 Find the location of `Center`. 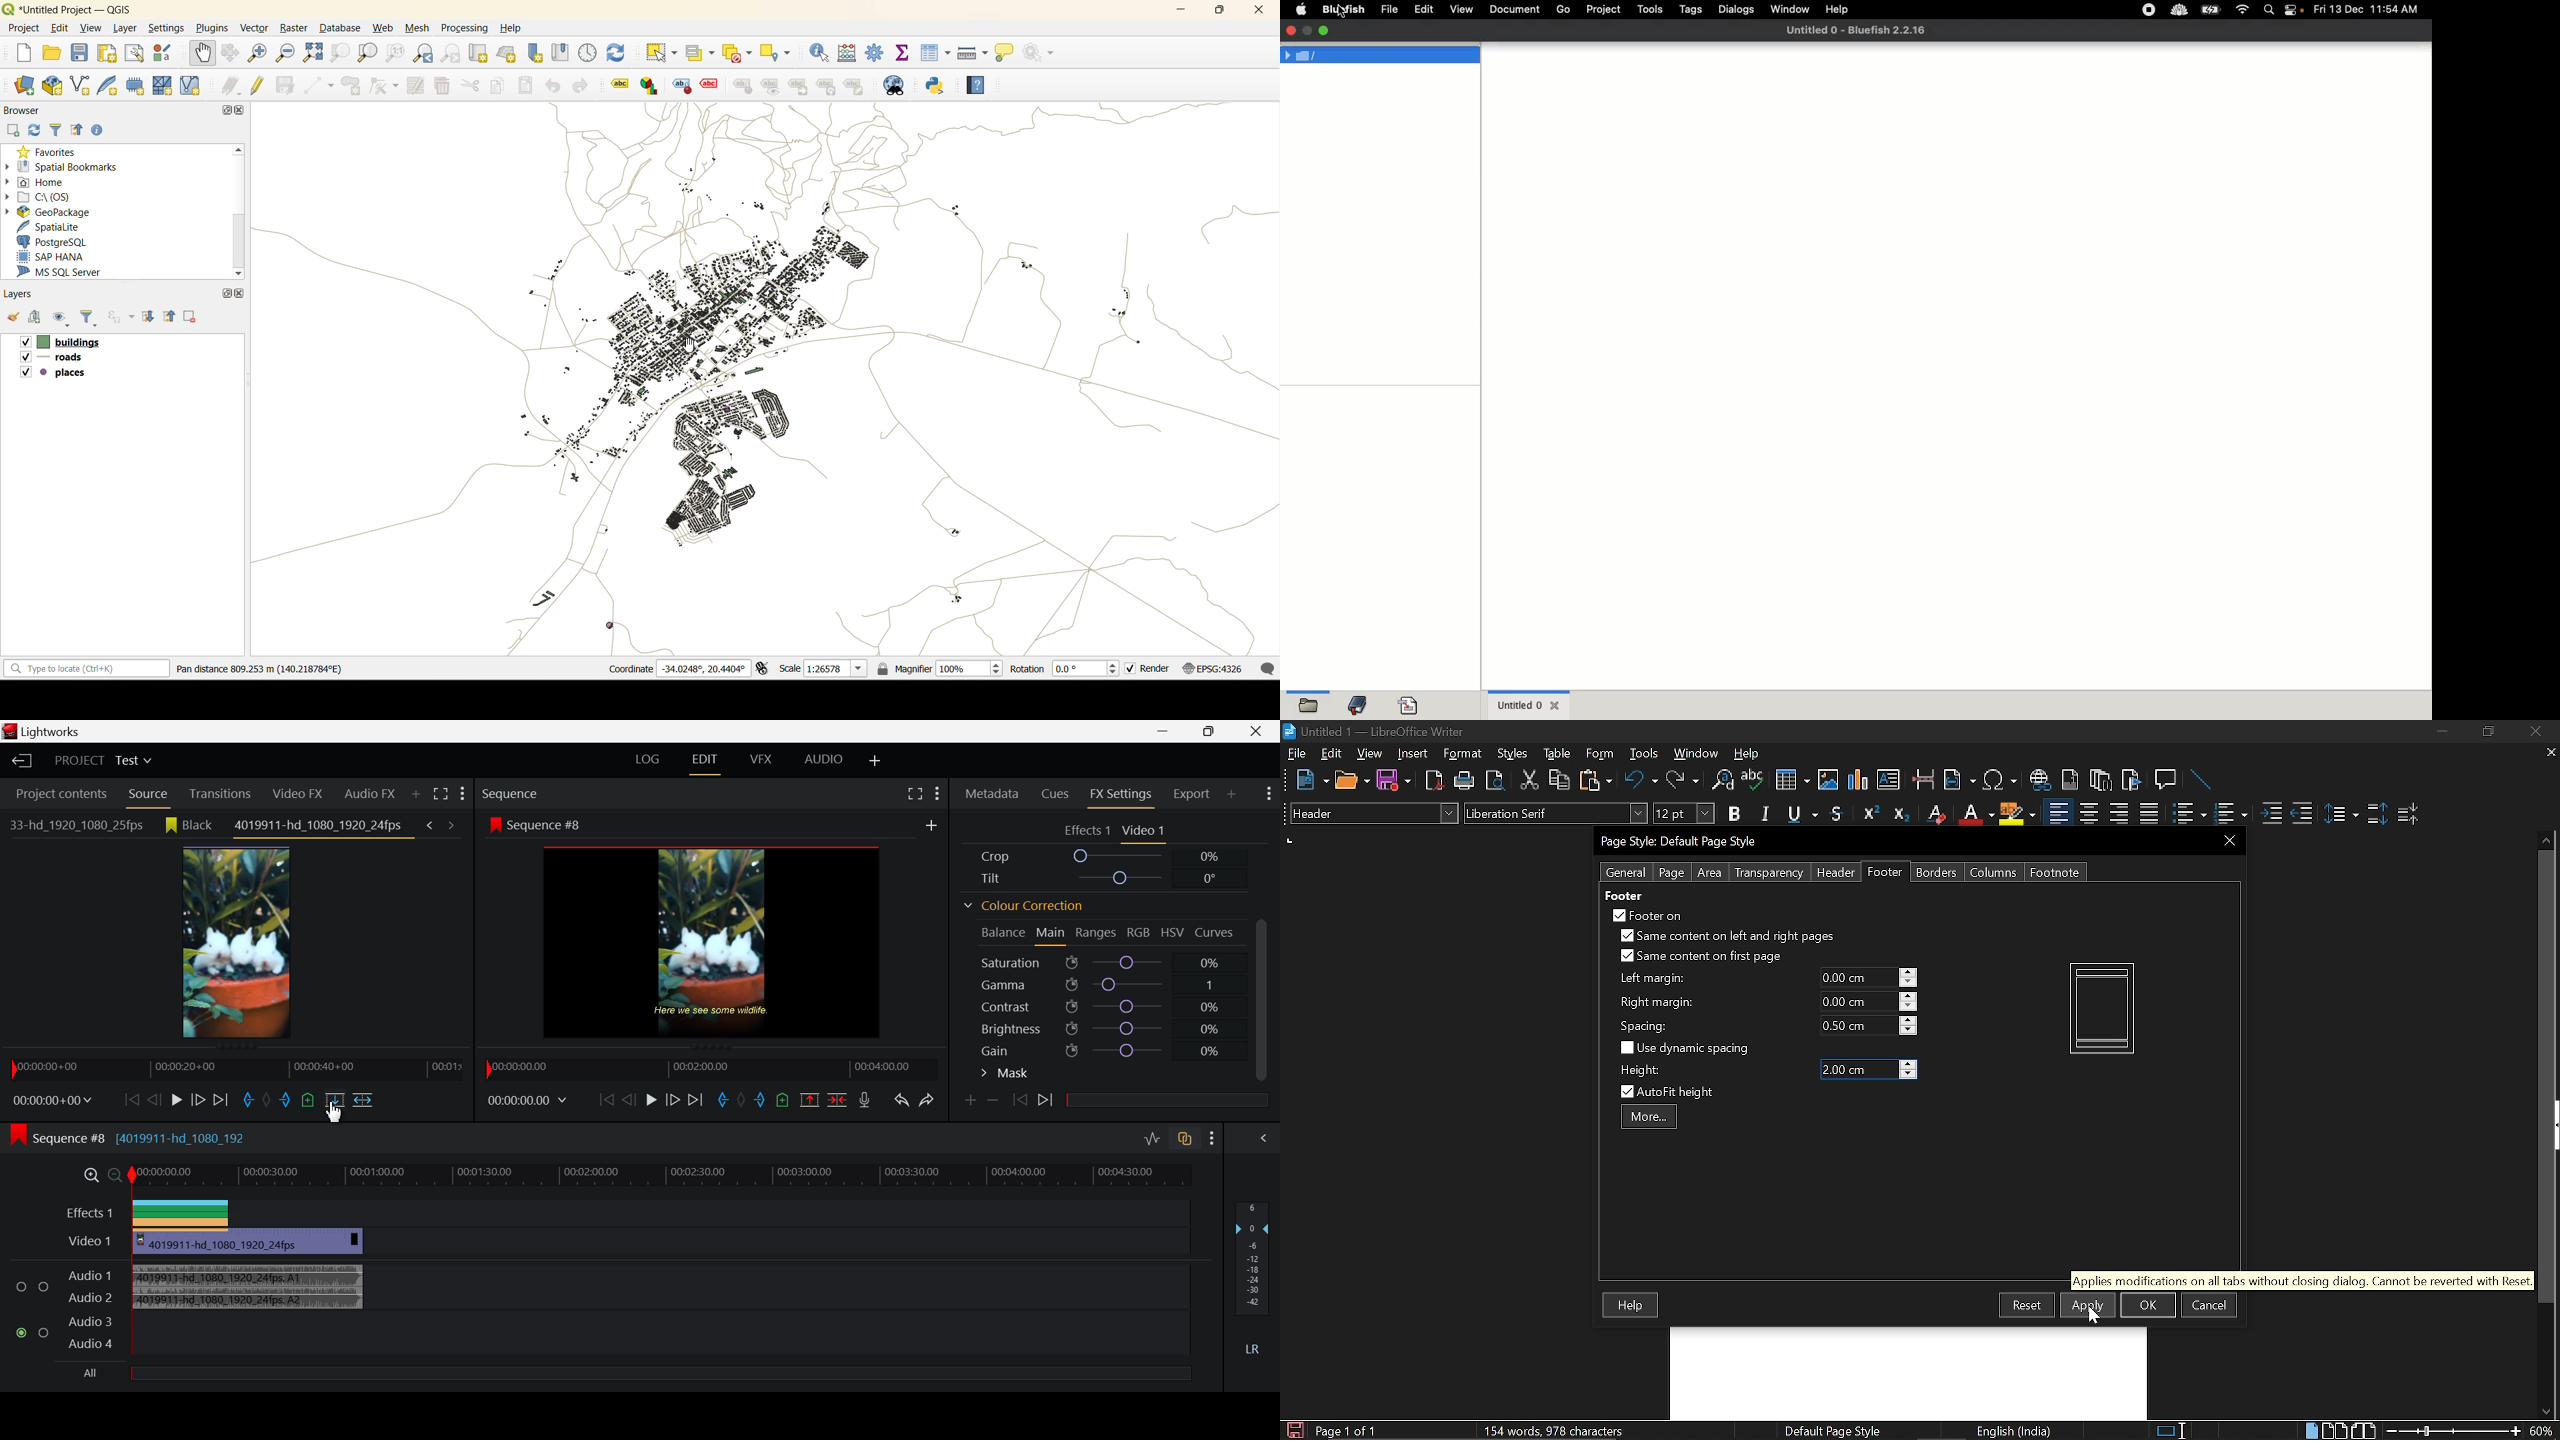

Center is located at coordinates (2088, 813).